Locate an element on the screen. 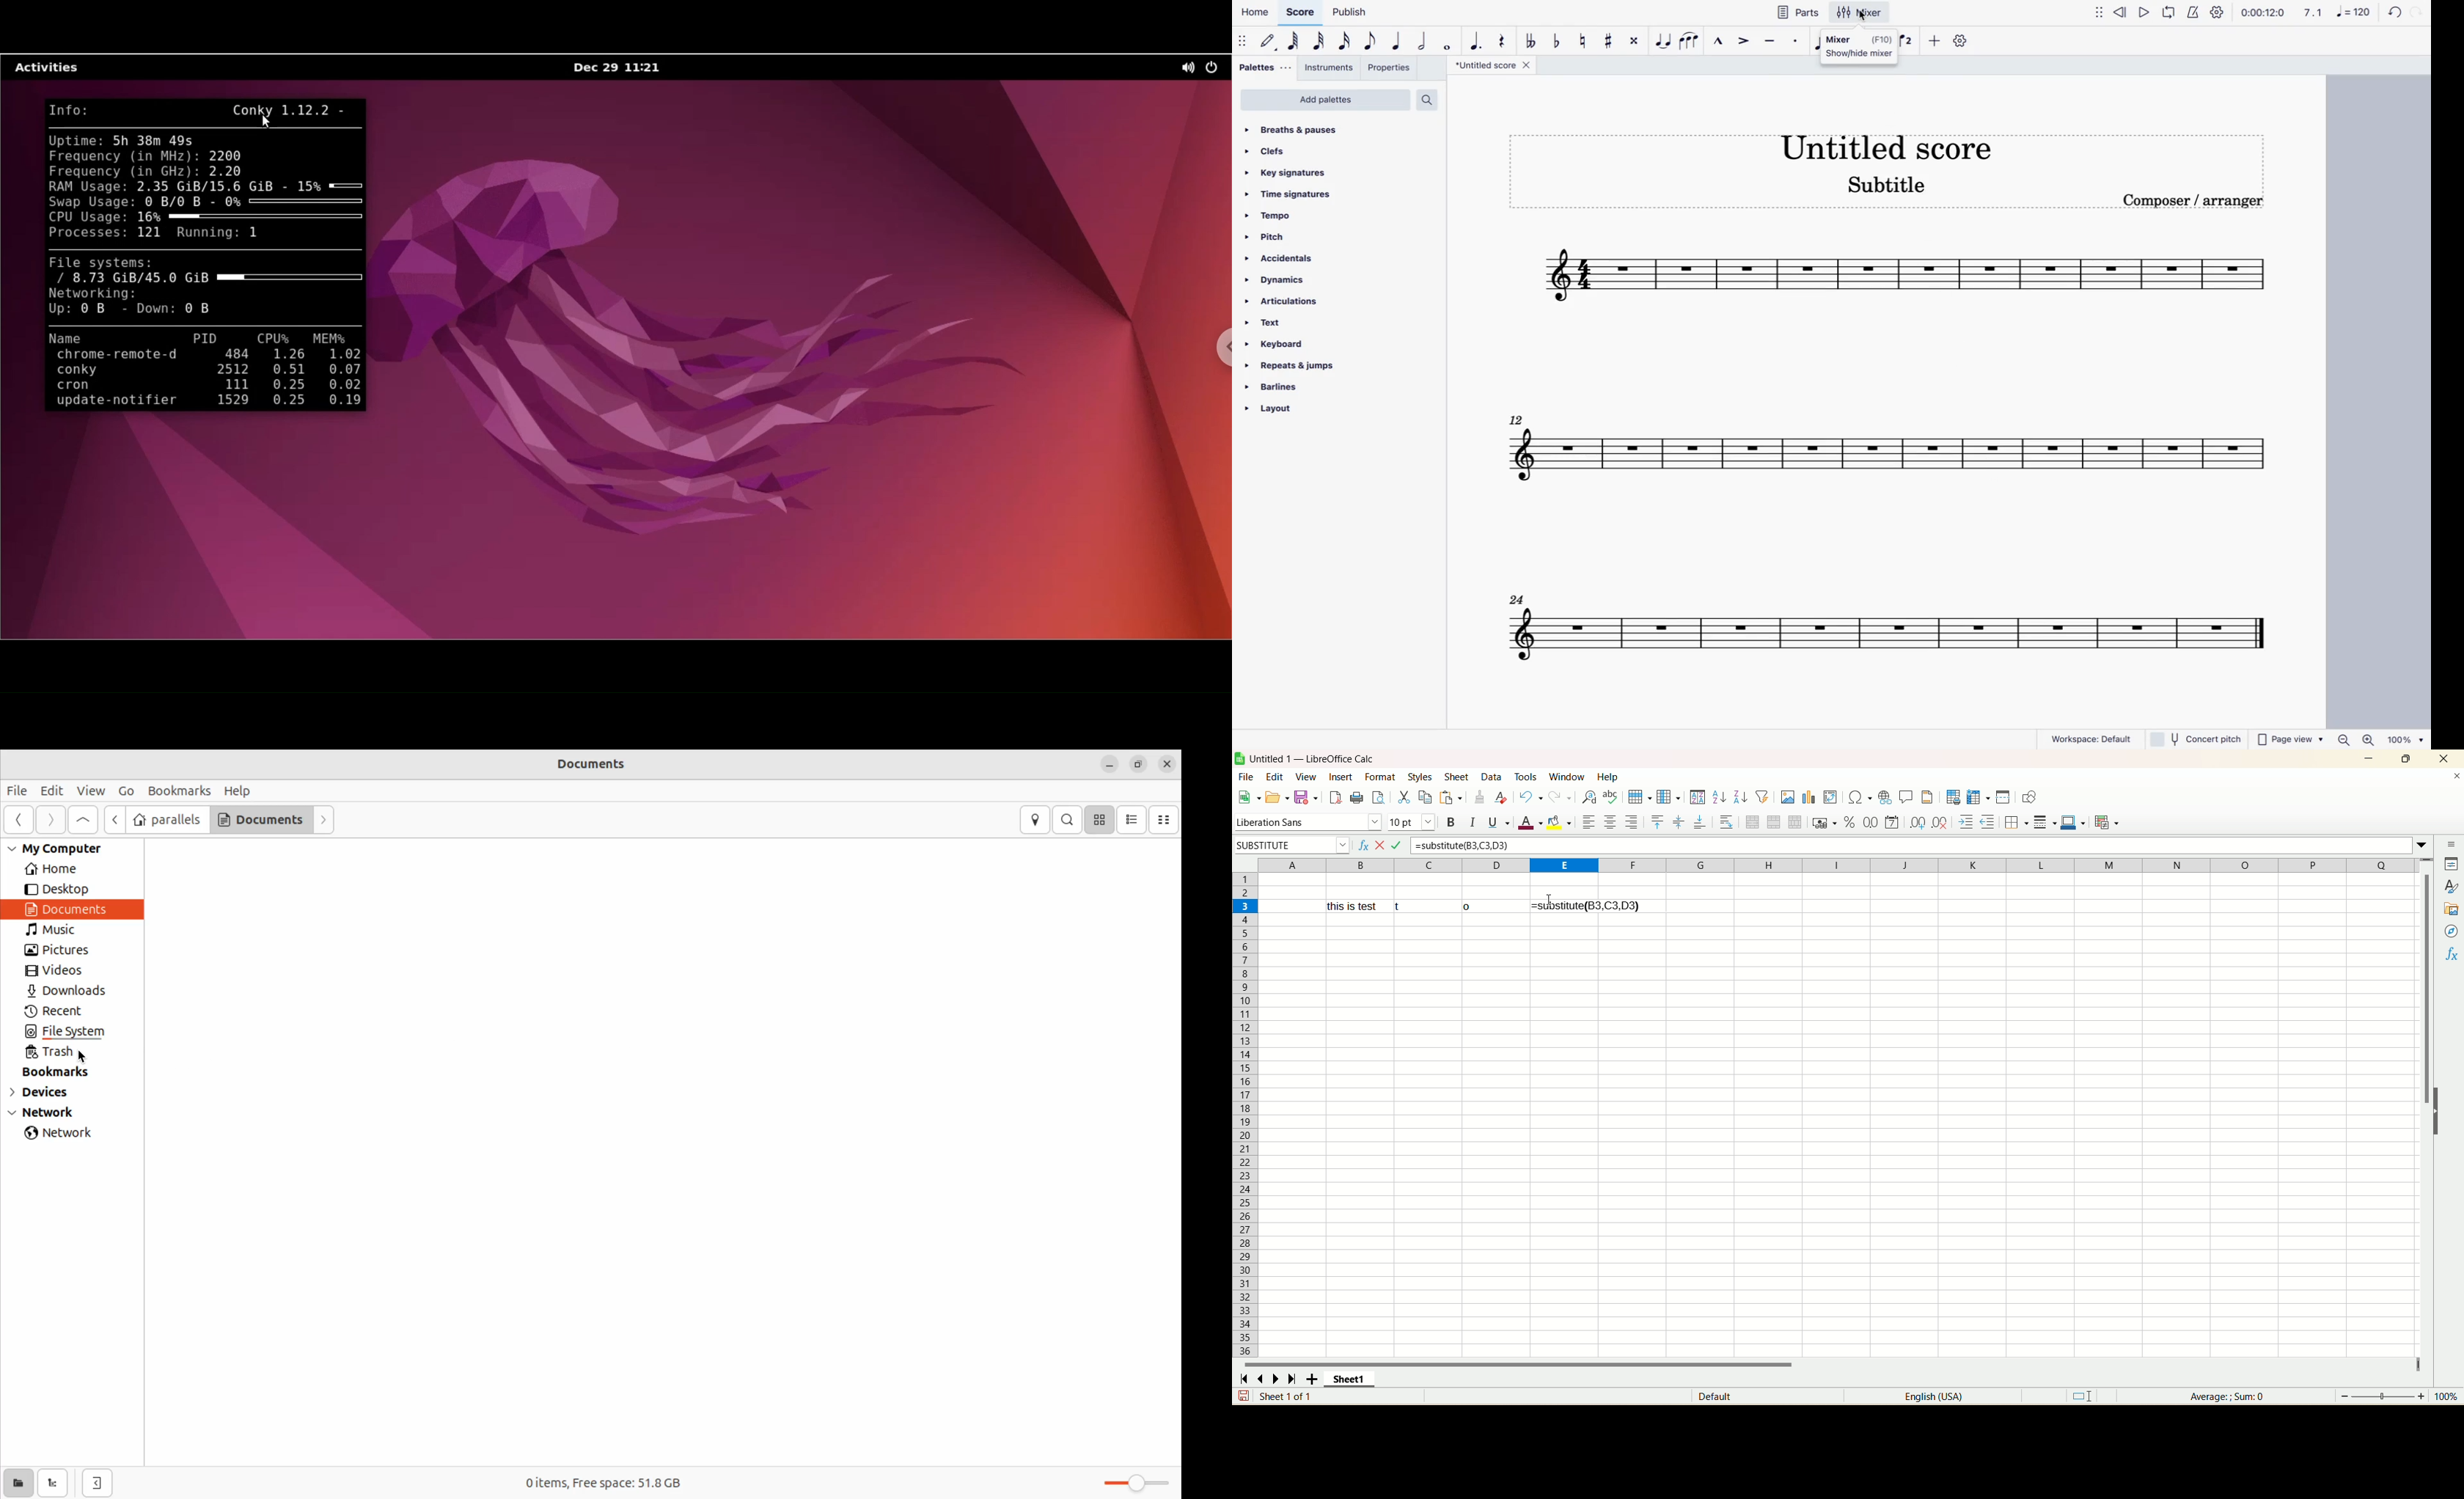 This screenshot has height=1512, width=2464. decrease indent is located at coordinates (1987, 823).